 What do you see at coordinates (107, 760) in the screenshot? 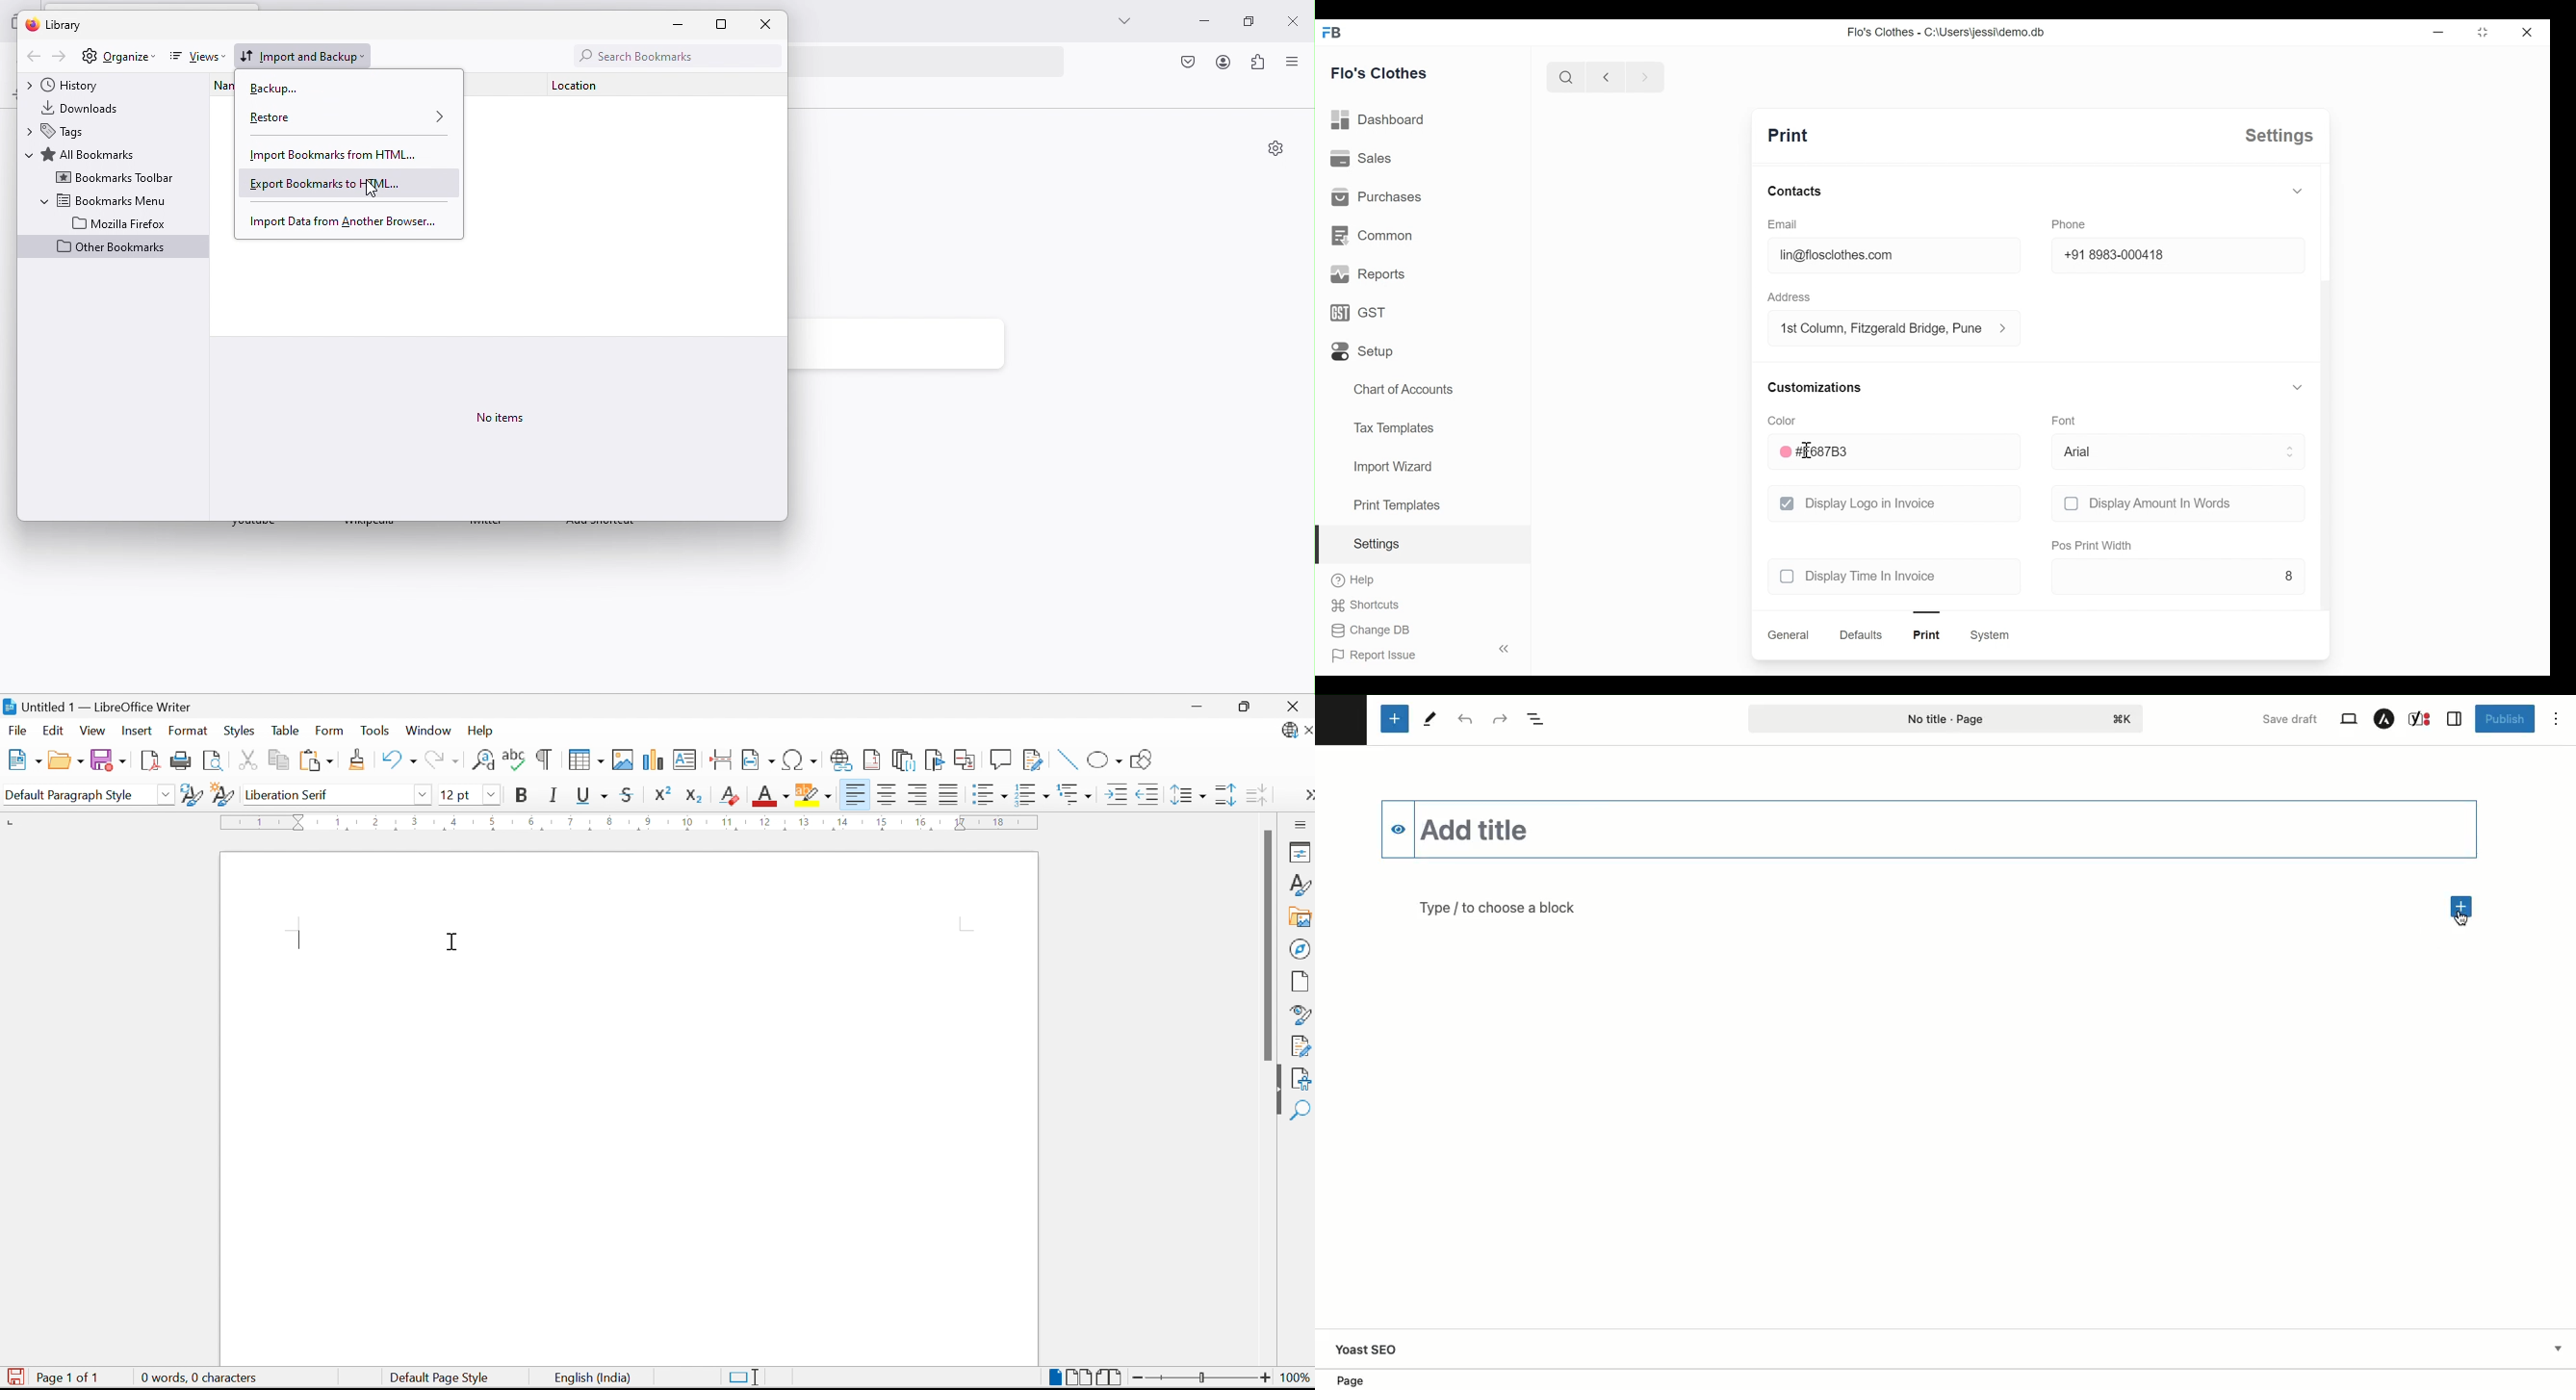
I see `Save` at bounding box center [107, 760].